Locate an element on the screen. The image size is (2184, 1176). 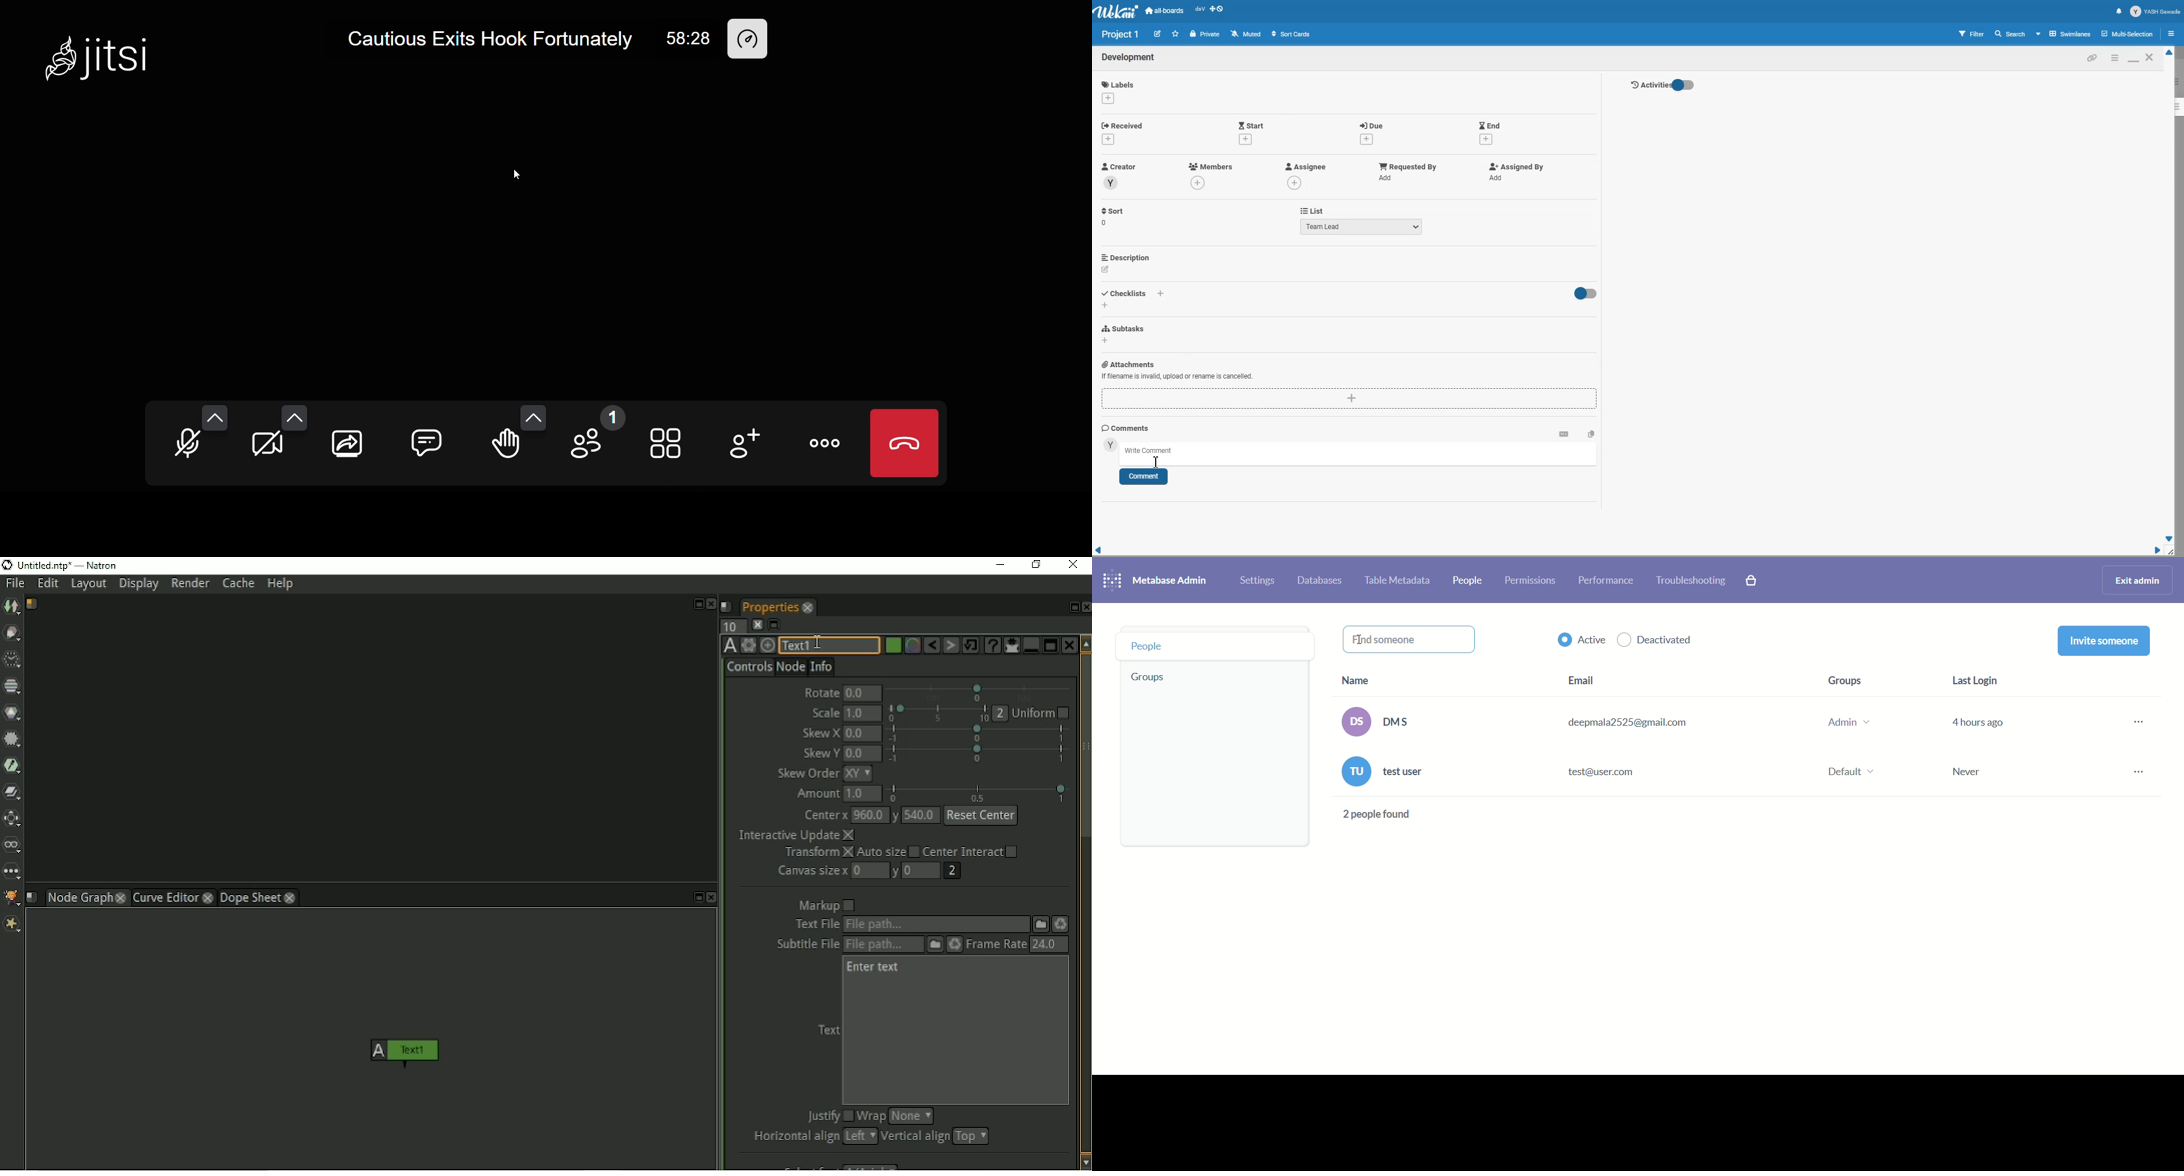
Activity Toggle is located at coordinates (1662, 85).